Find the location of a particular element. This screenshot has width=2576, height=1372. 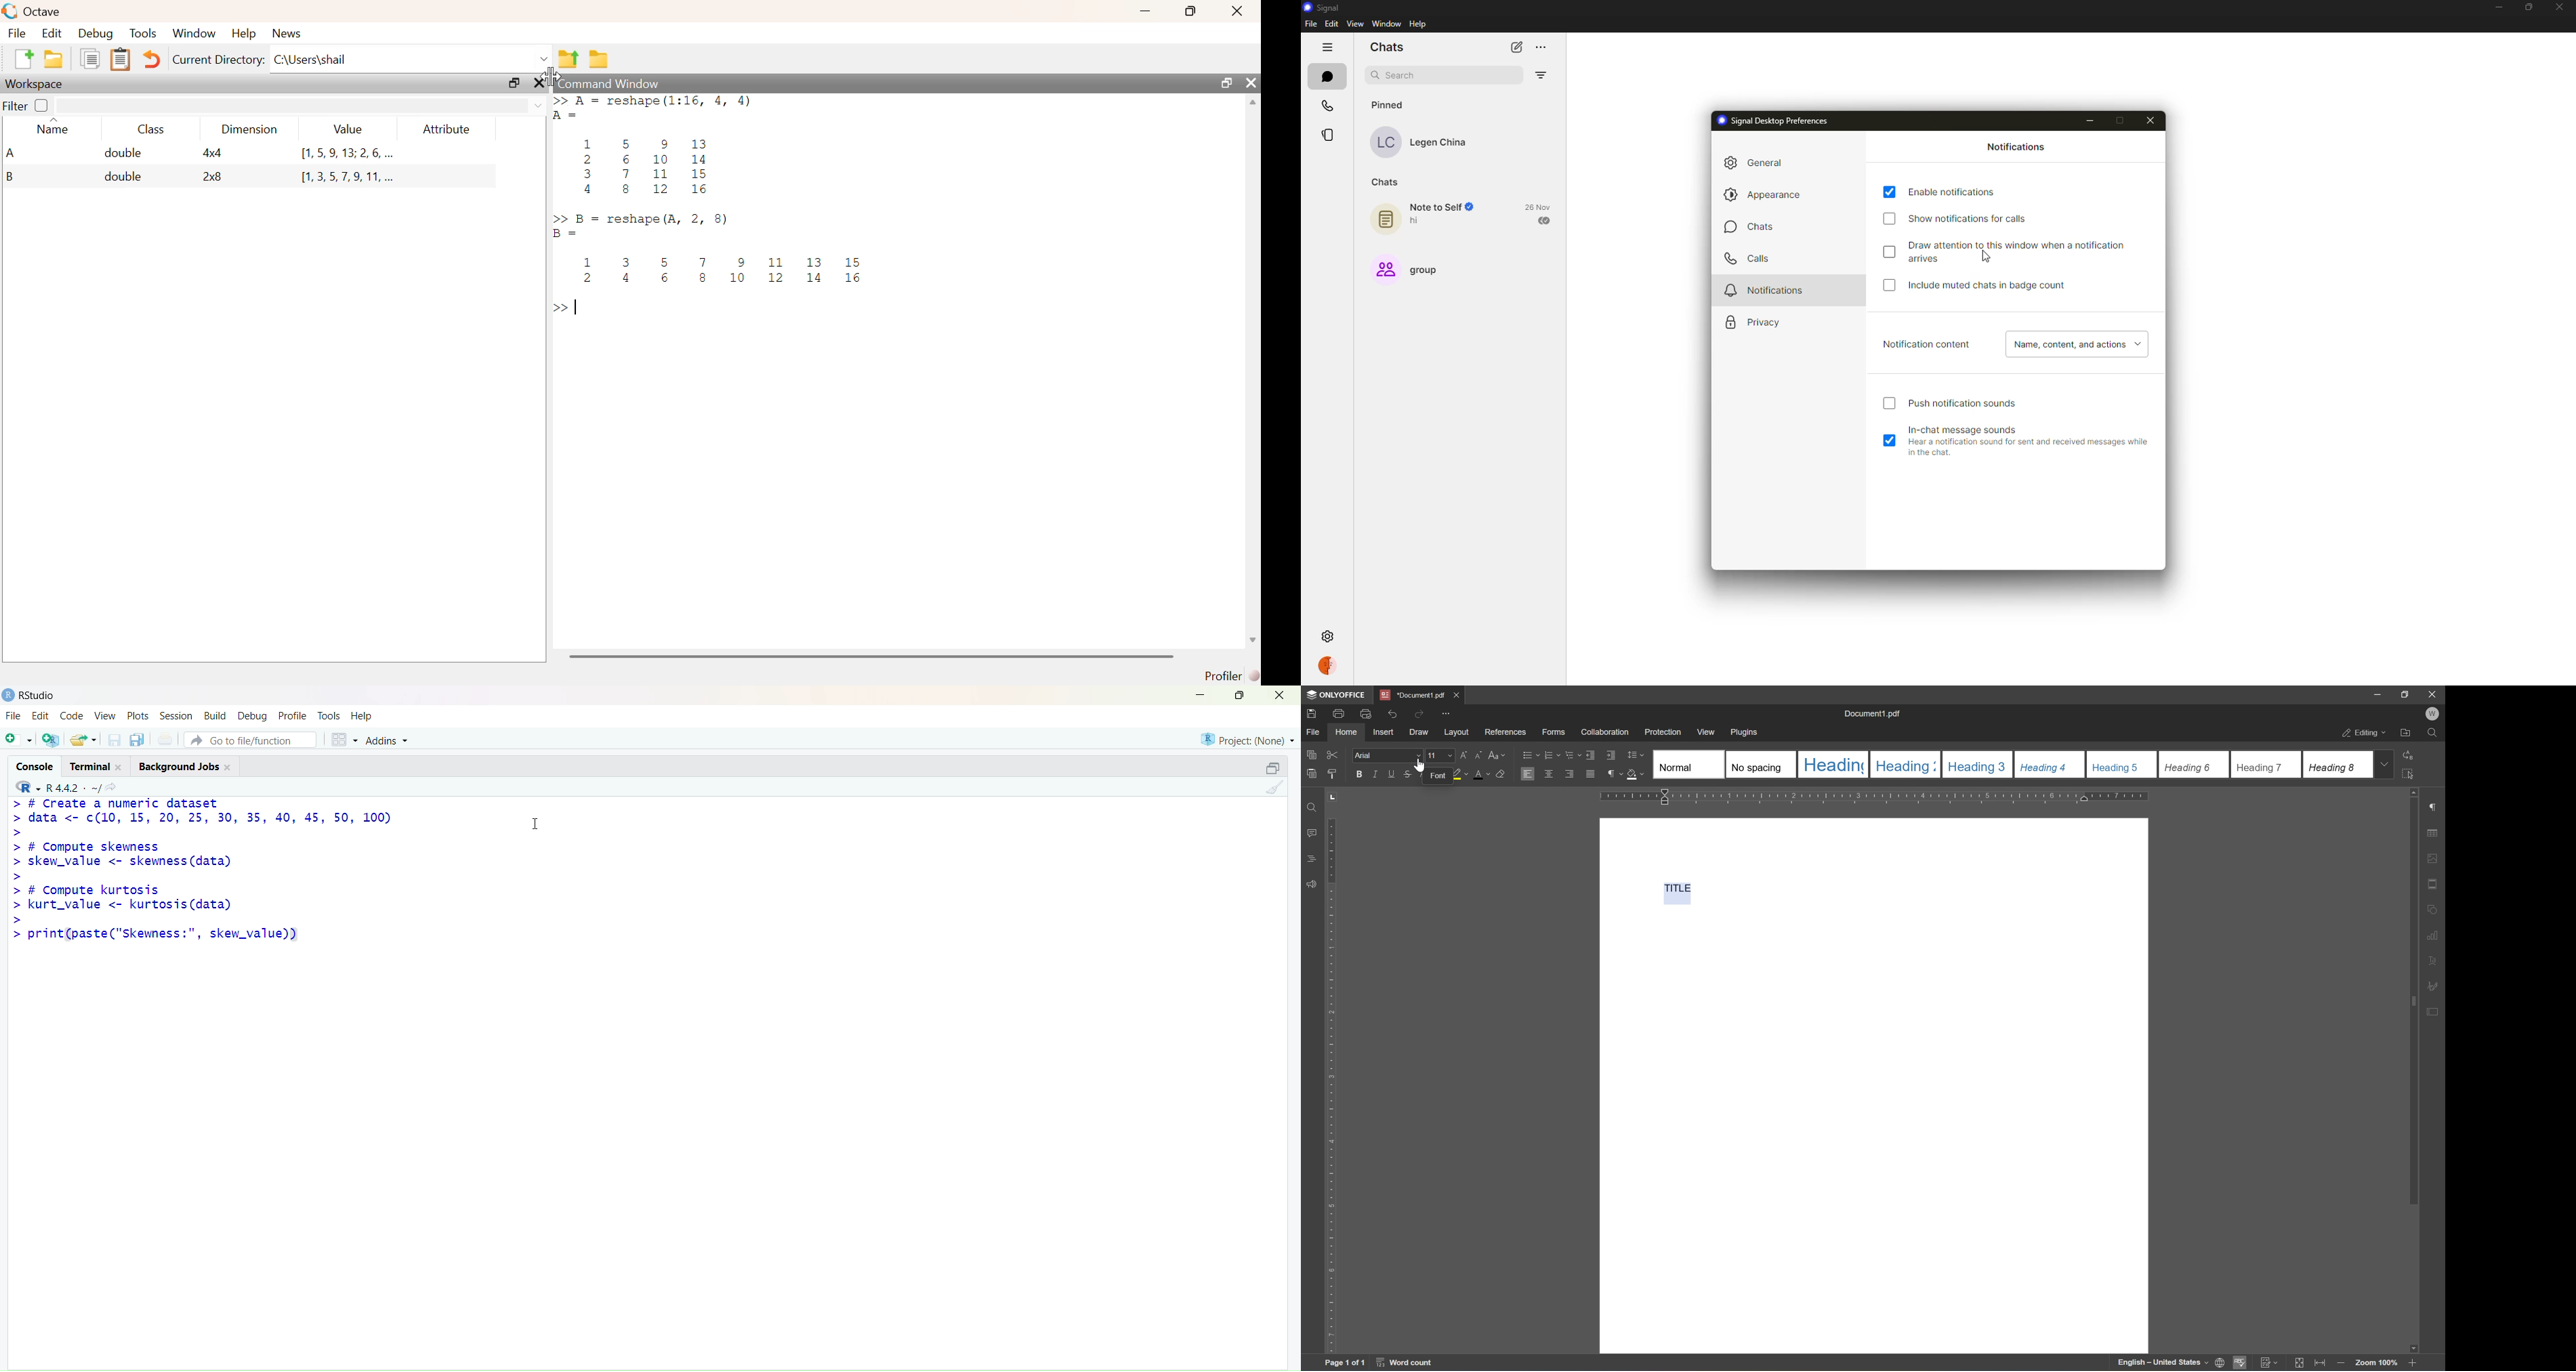

copy style is located at coordinates (1333, 772).